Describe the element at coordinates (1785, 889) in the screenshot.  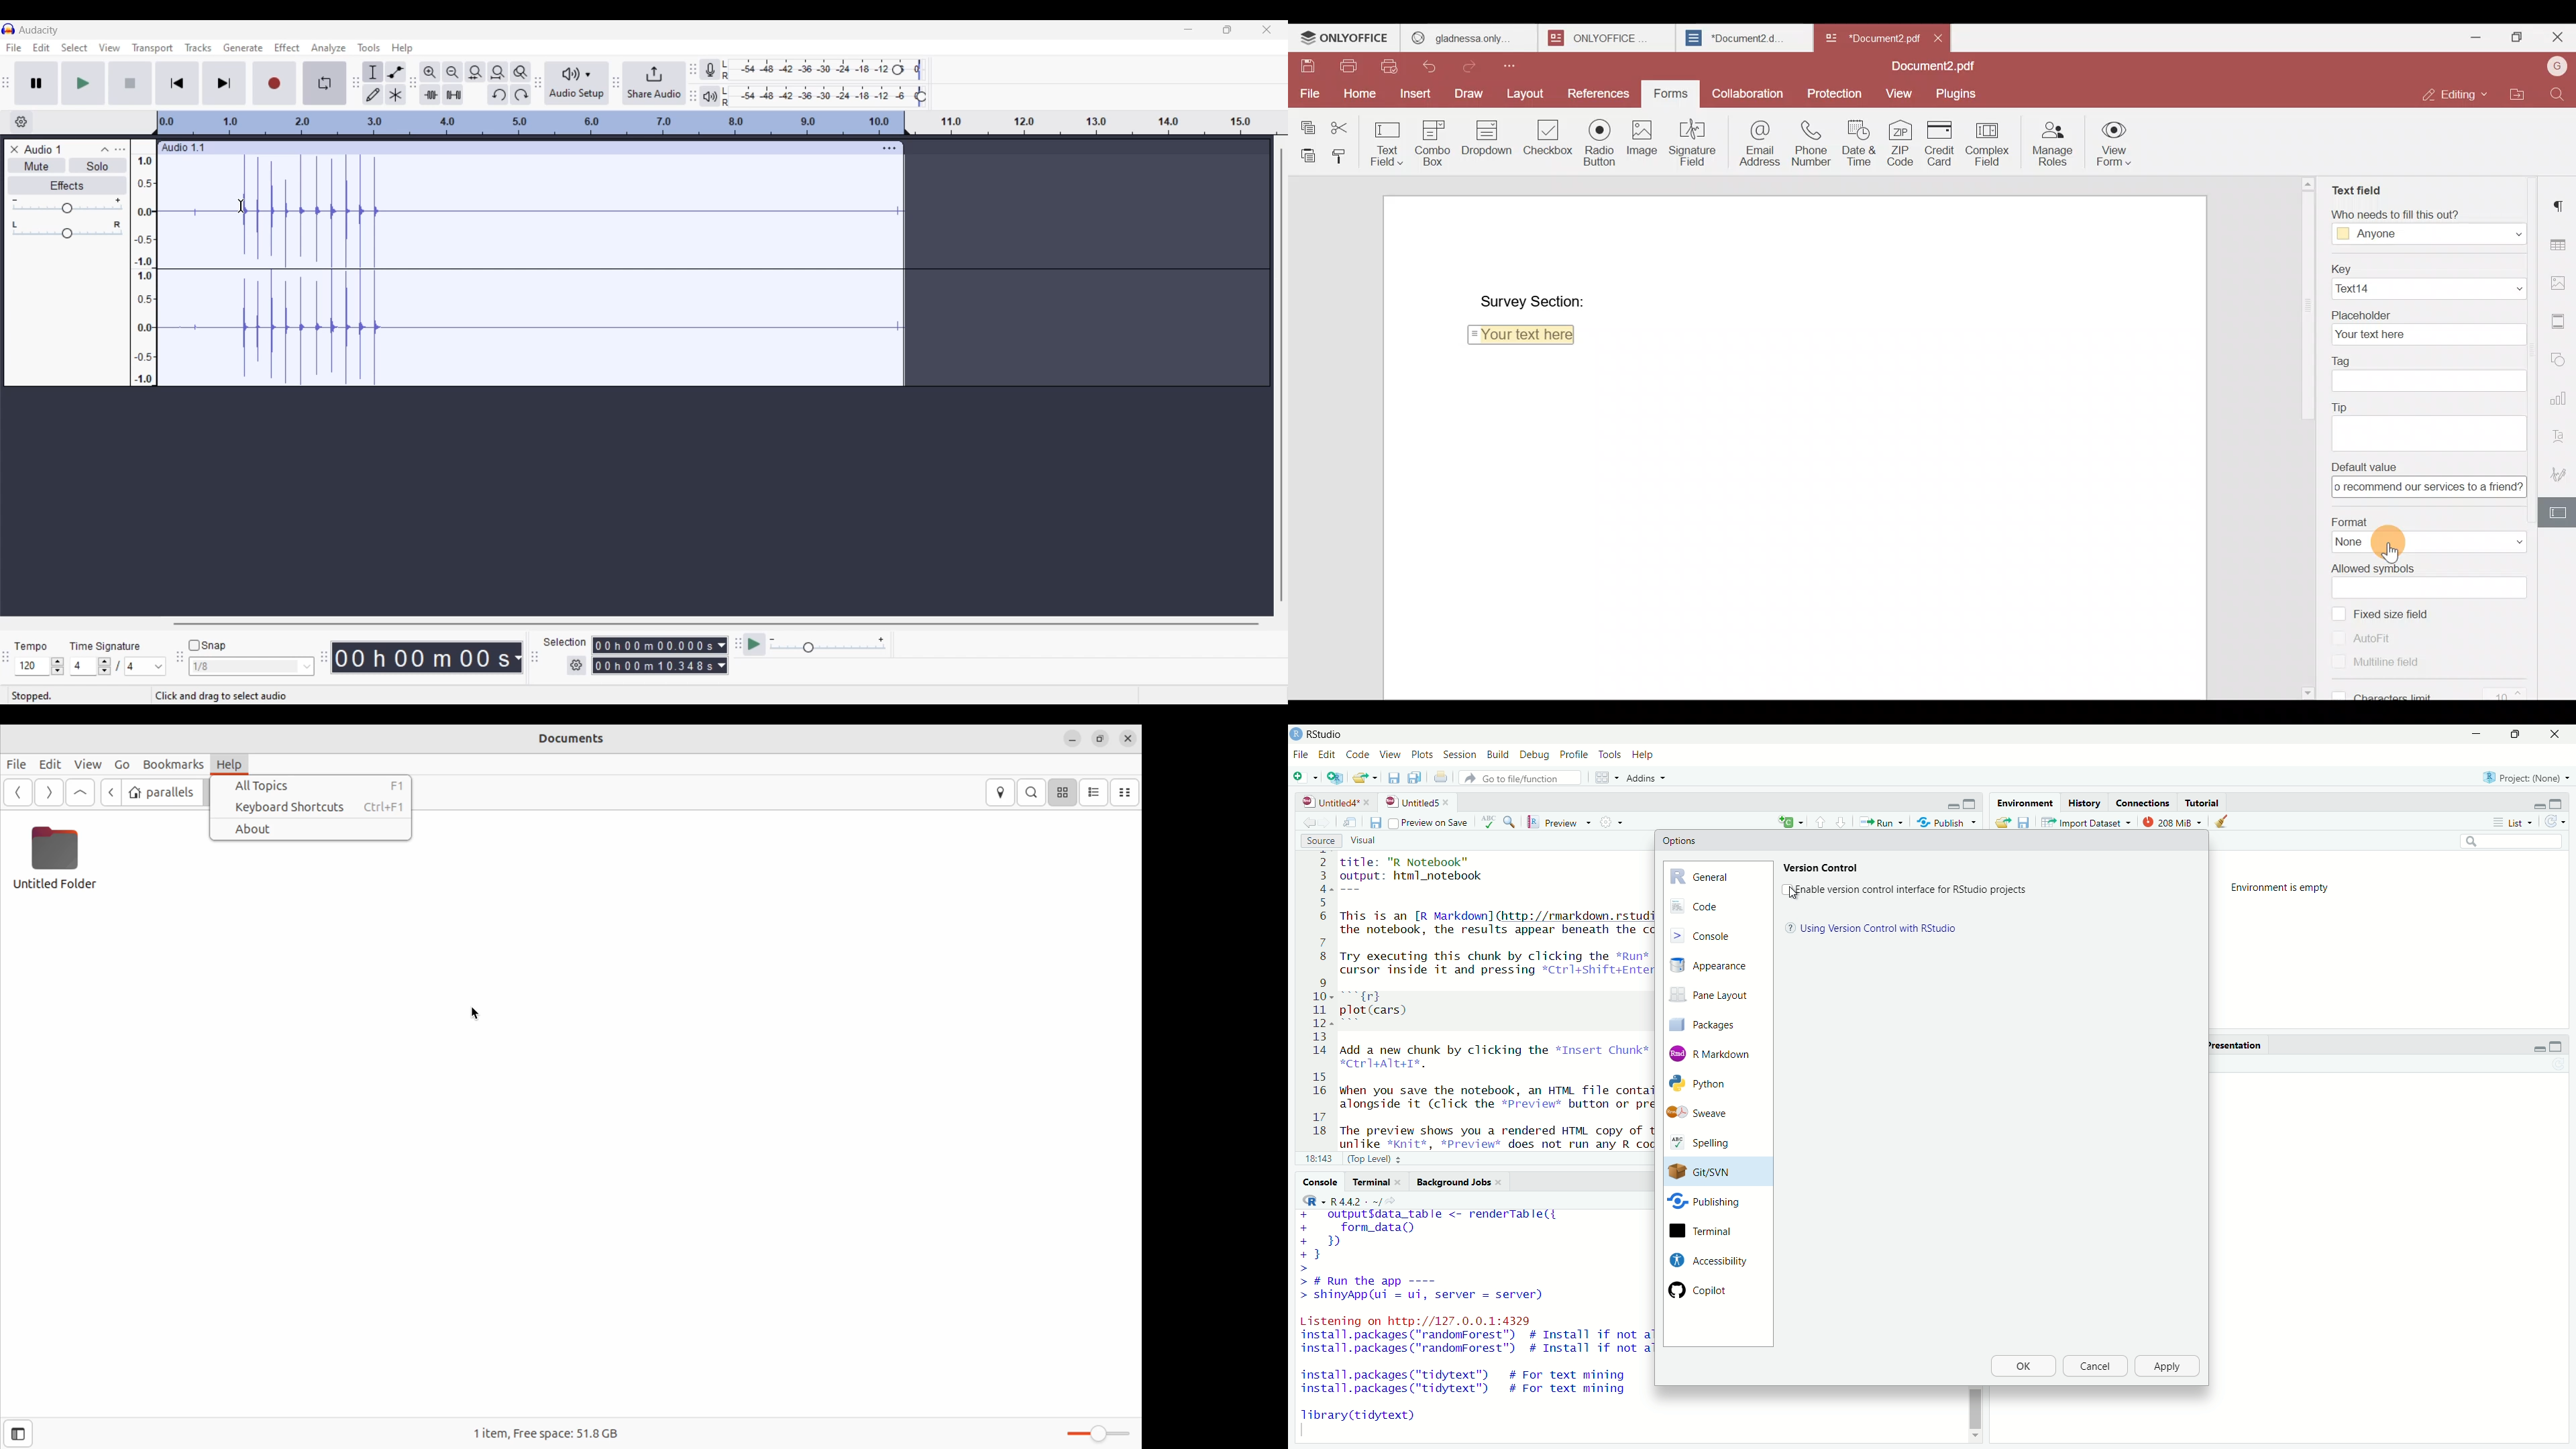
I see `check box` at that location.